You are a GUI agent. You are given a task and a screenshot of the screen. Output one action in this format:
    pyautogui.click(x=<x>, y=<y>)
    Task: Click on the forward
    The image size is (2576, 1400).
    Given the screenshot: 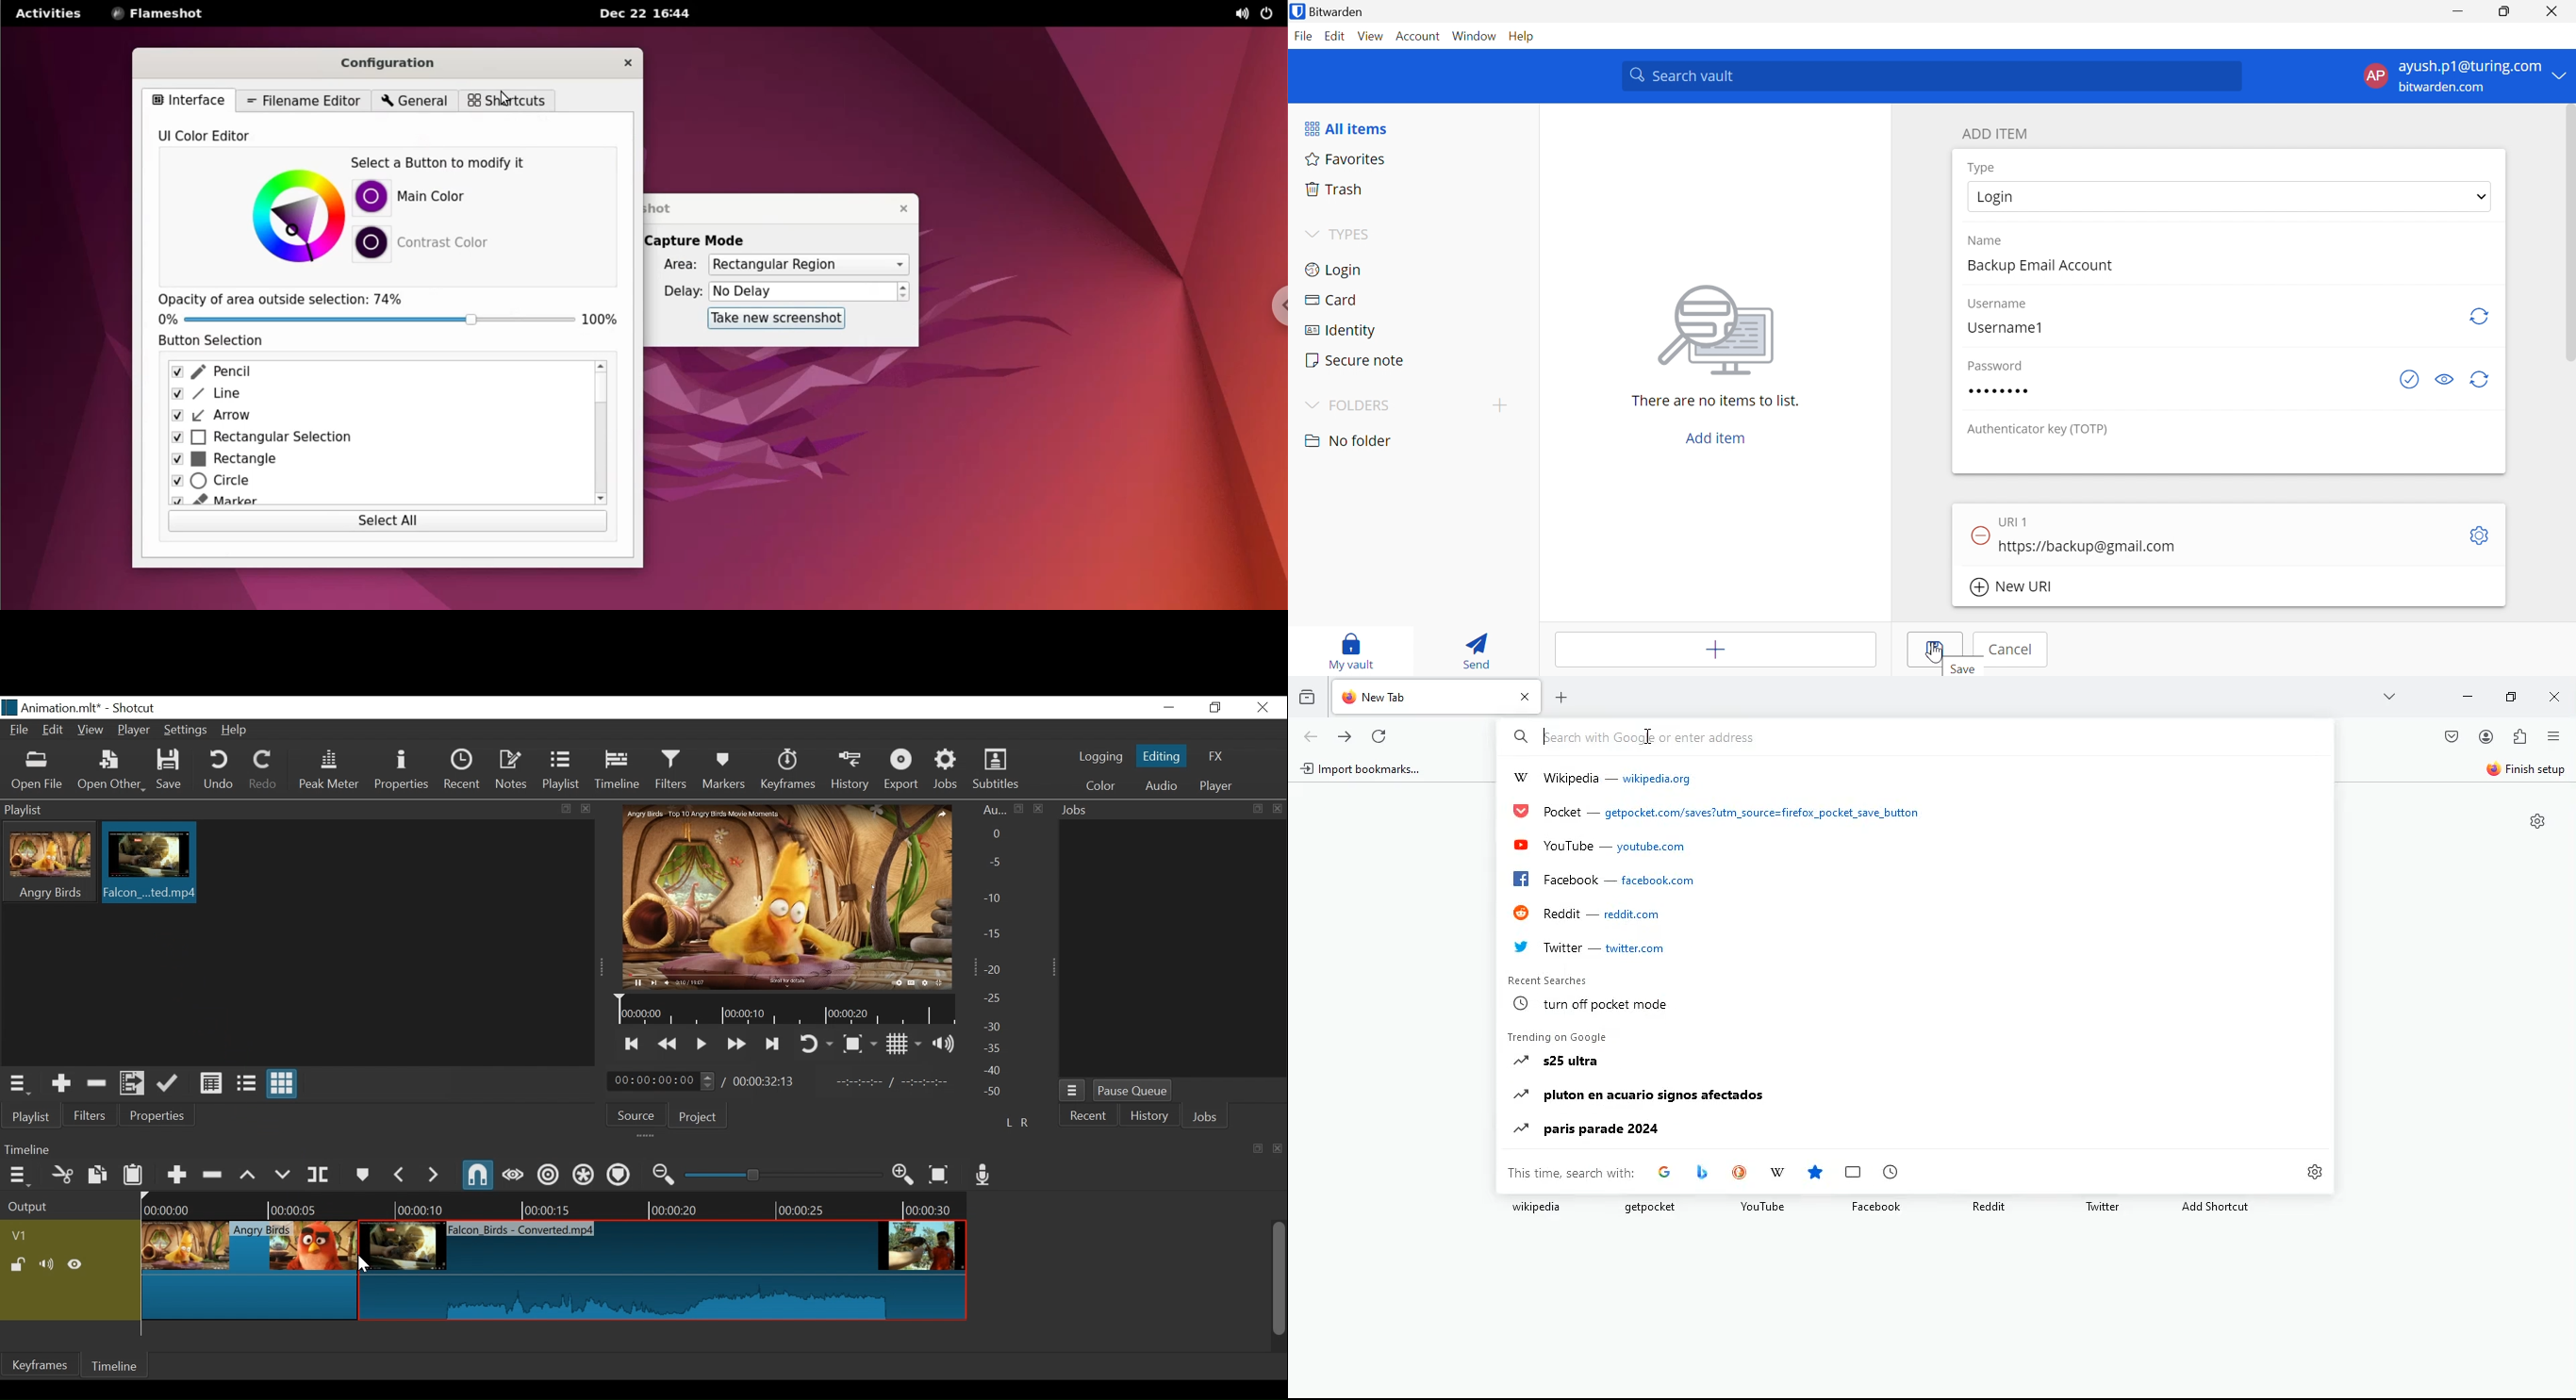 What is the action you would take?
    pyautogui.click(x=1346, y=736)
    